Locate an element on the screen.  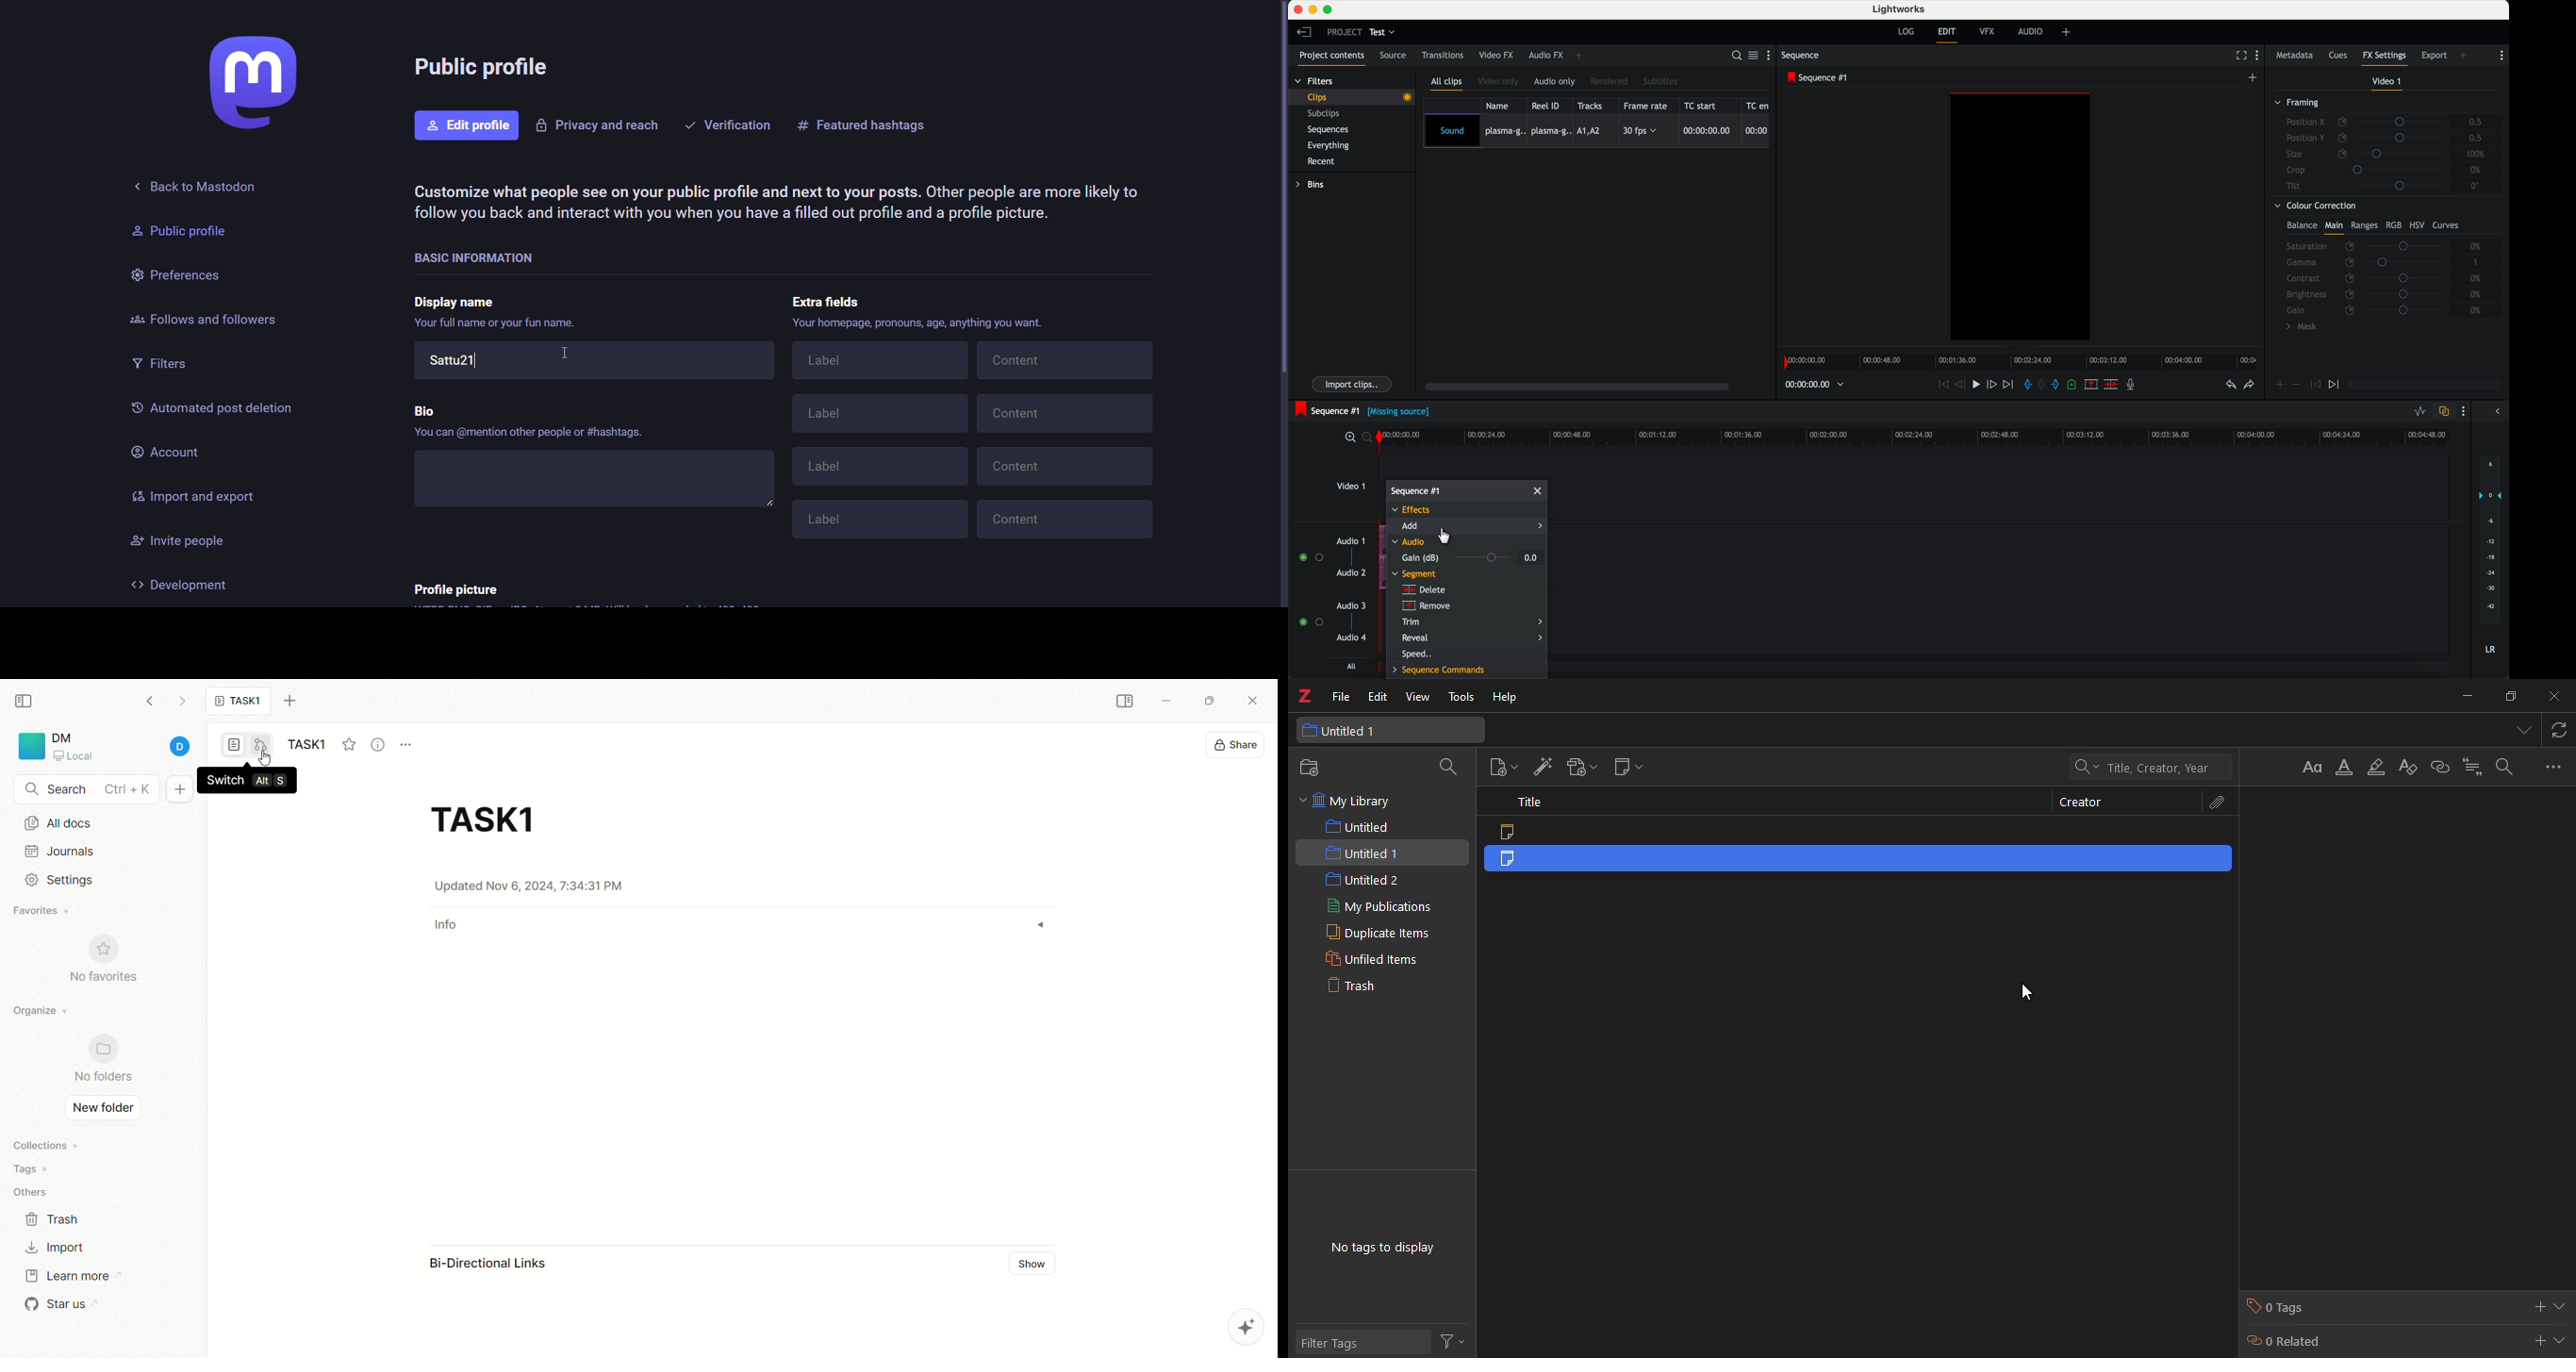
creator is located at coordinates (2093, 804).